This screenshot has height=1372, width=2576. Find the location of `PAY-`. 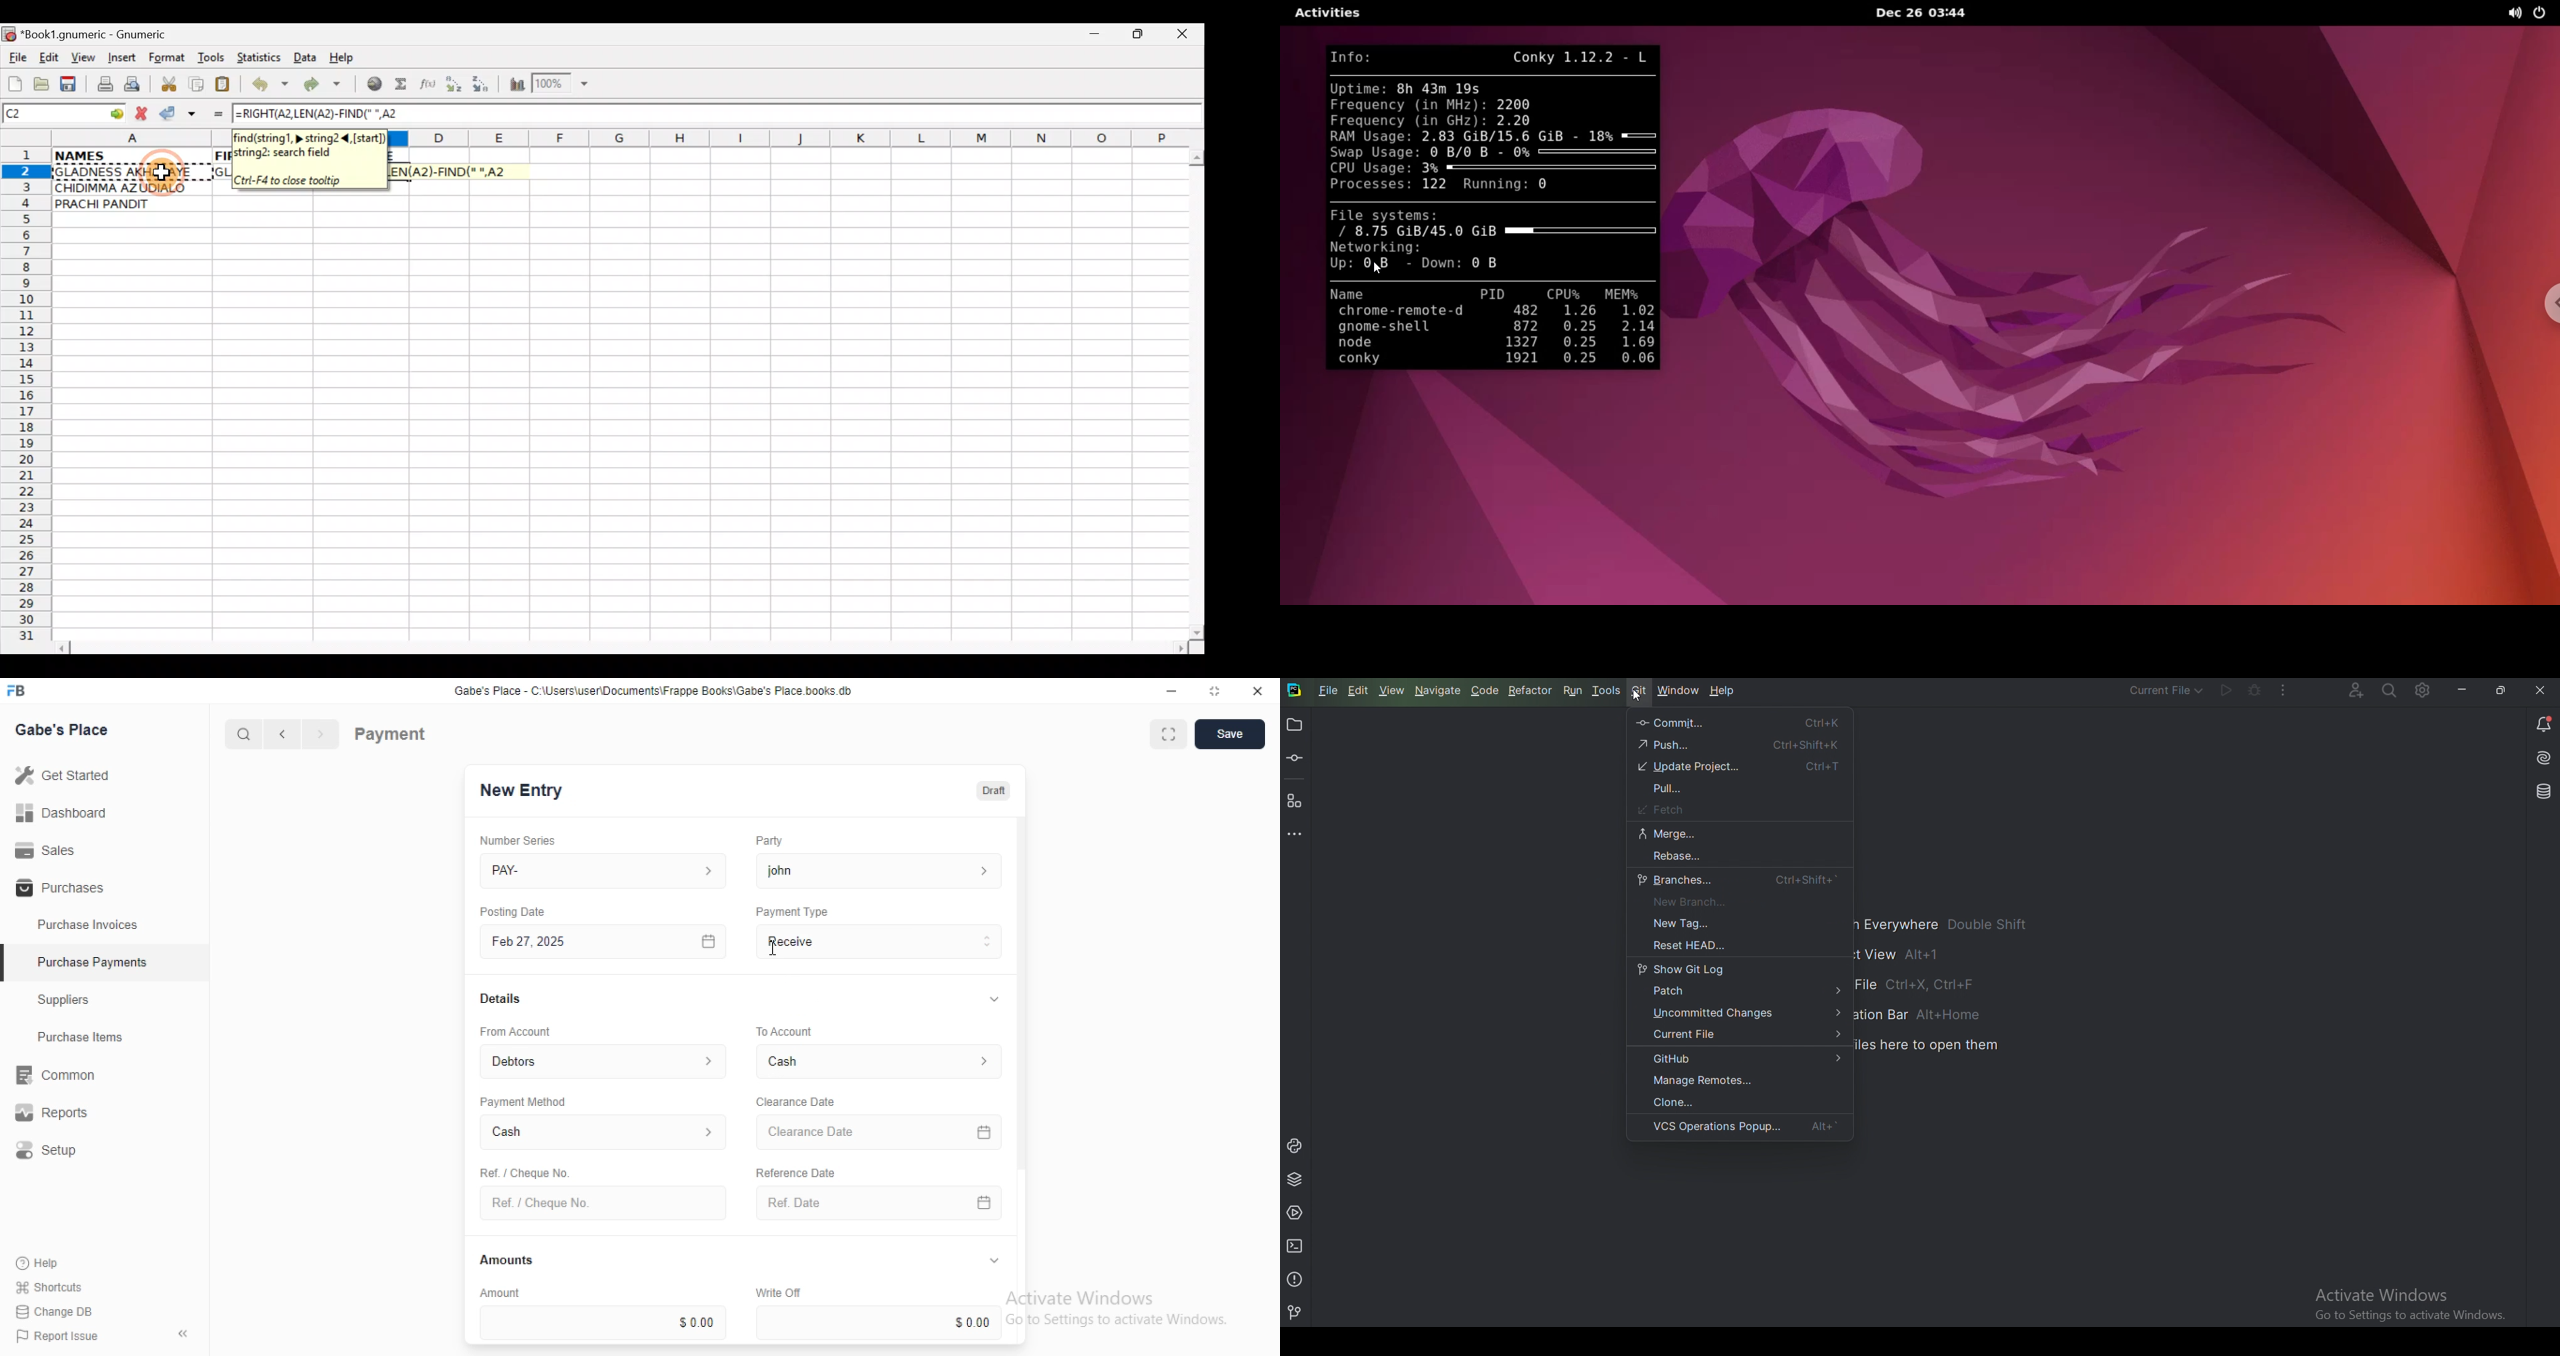

PAY- is located at coordinates (605, 871).